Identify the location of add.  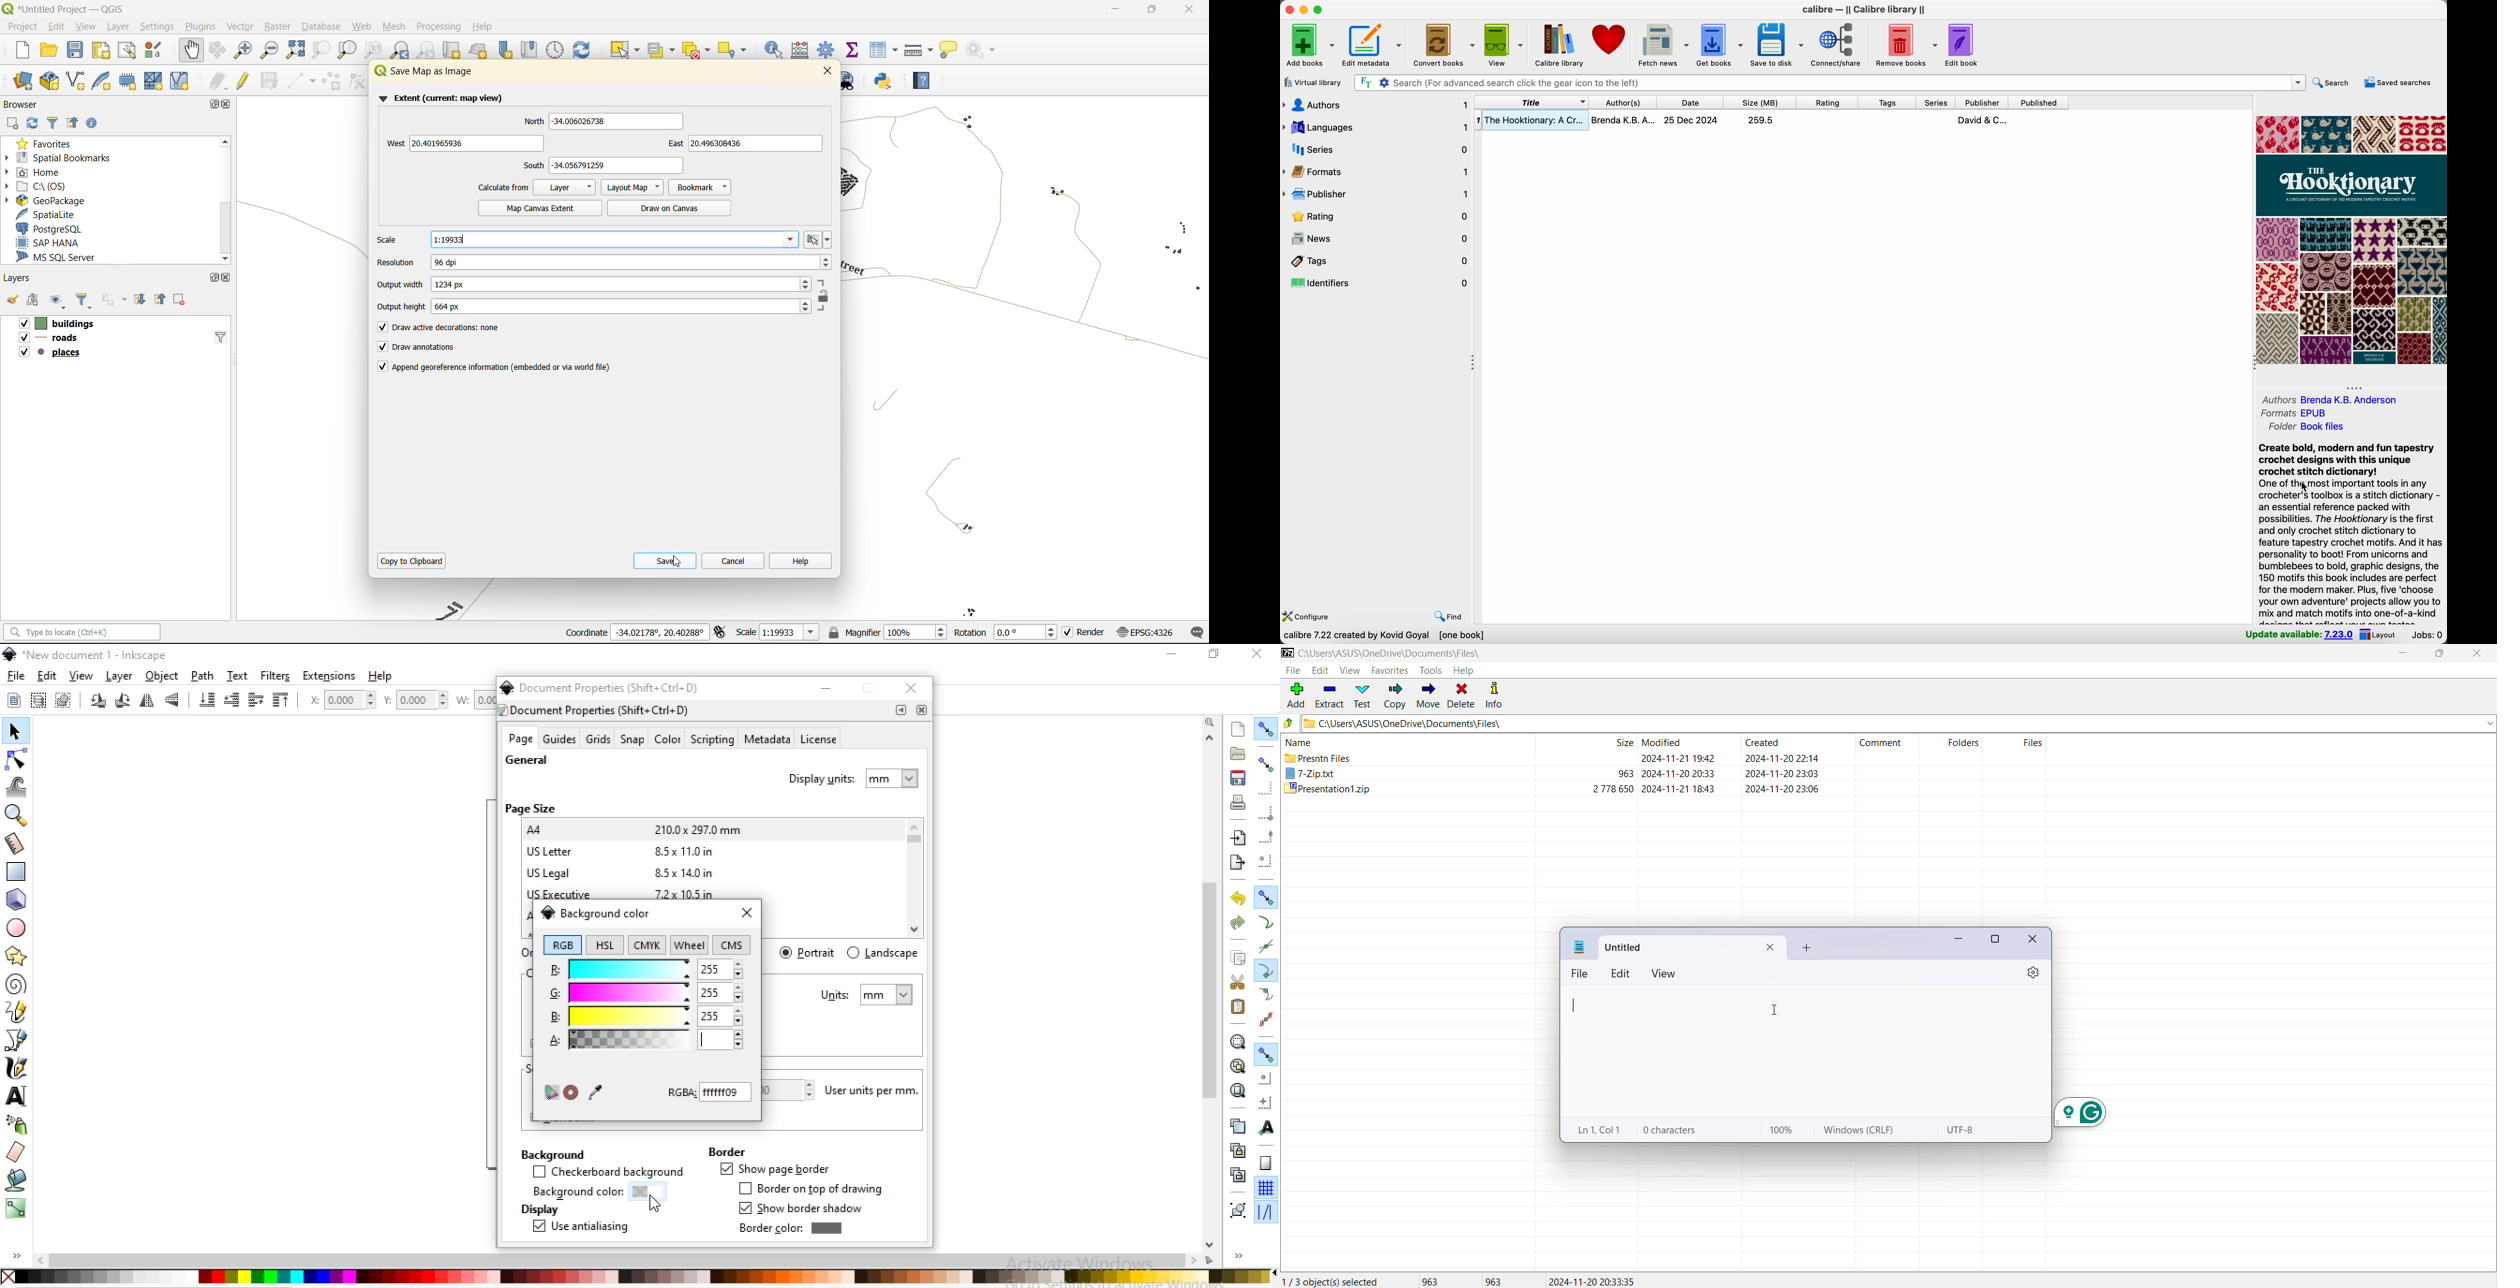
(11, 124).